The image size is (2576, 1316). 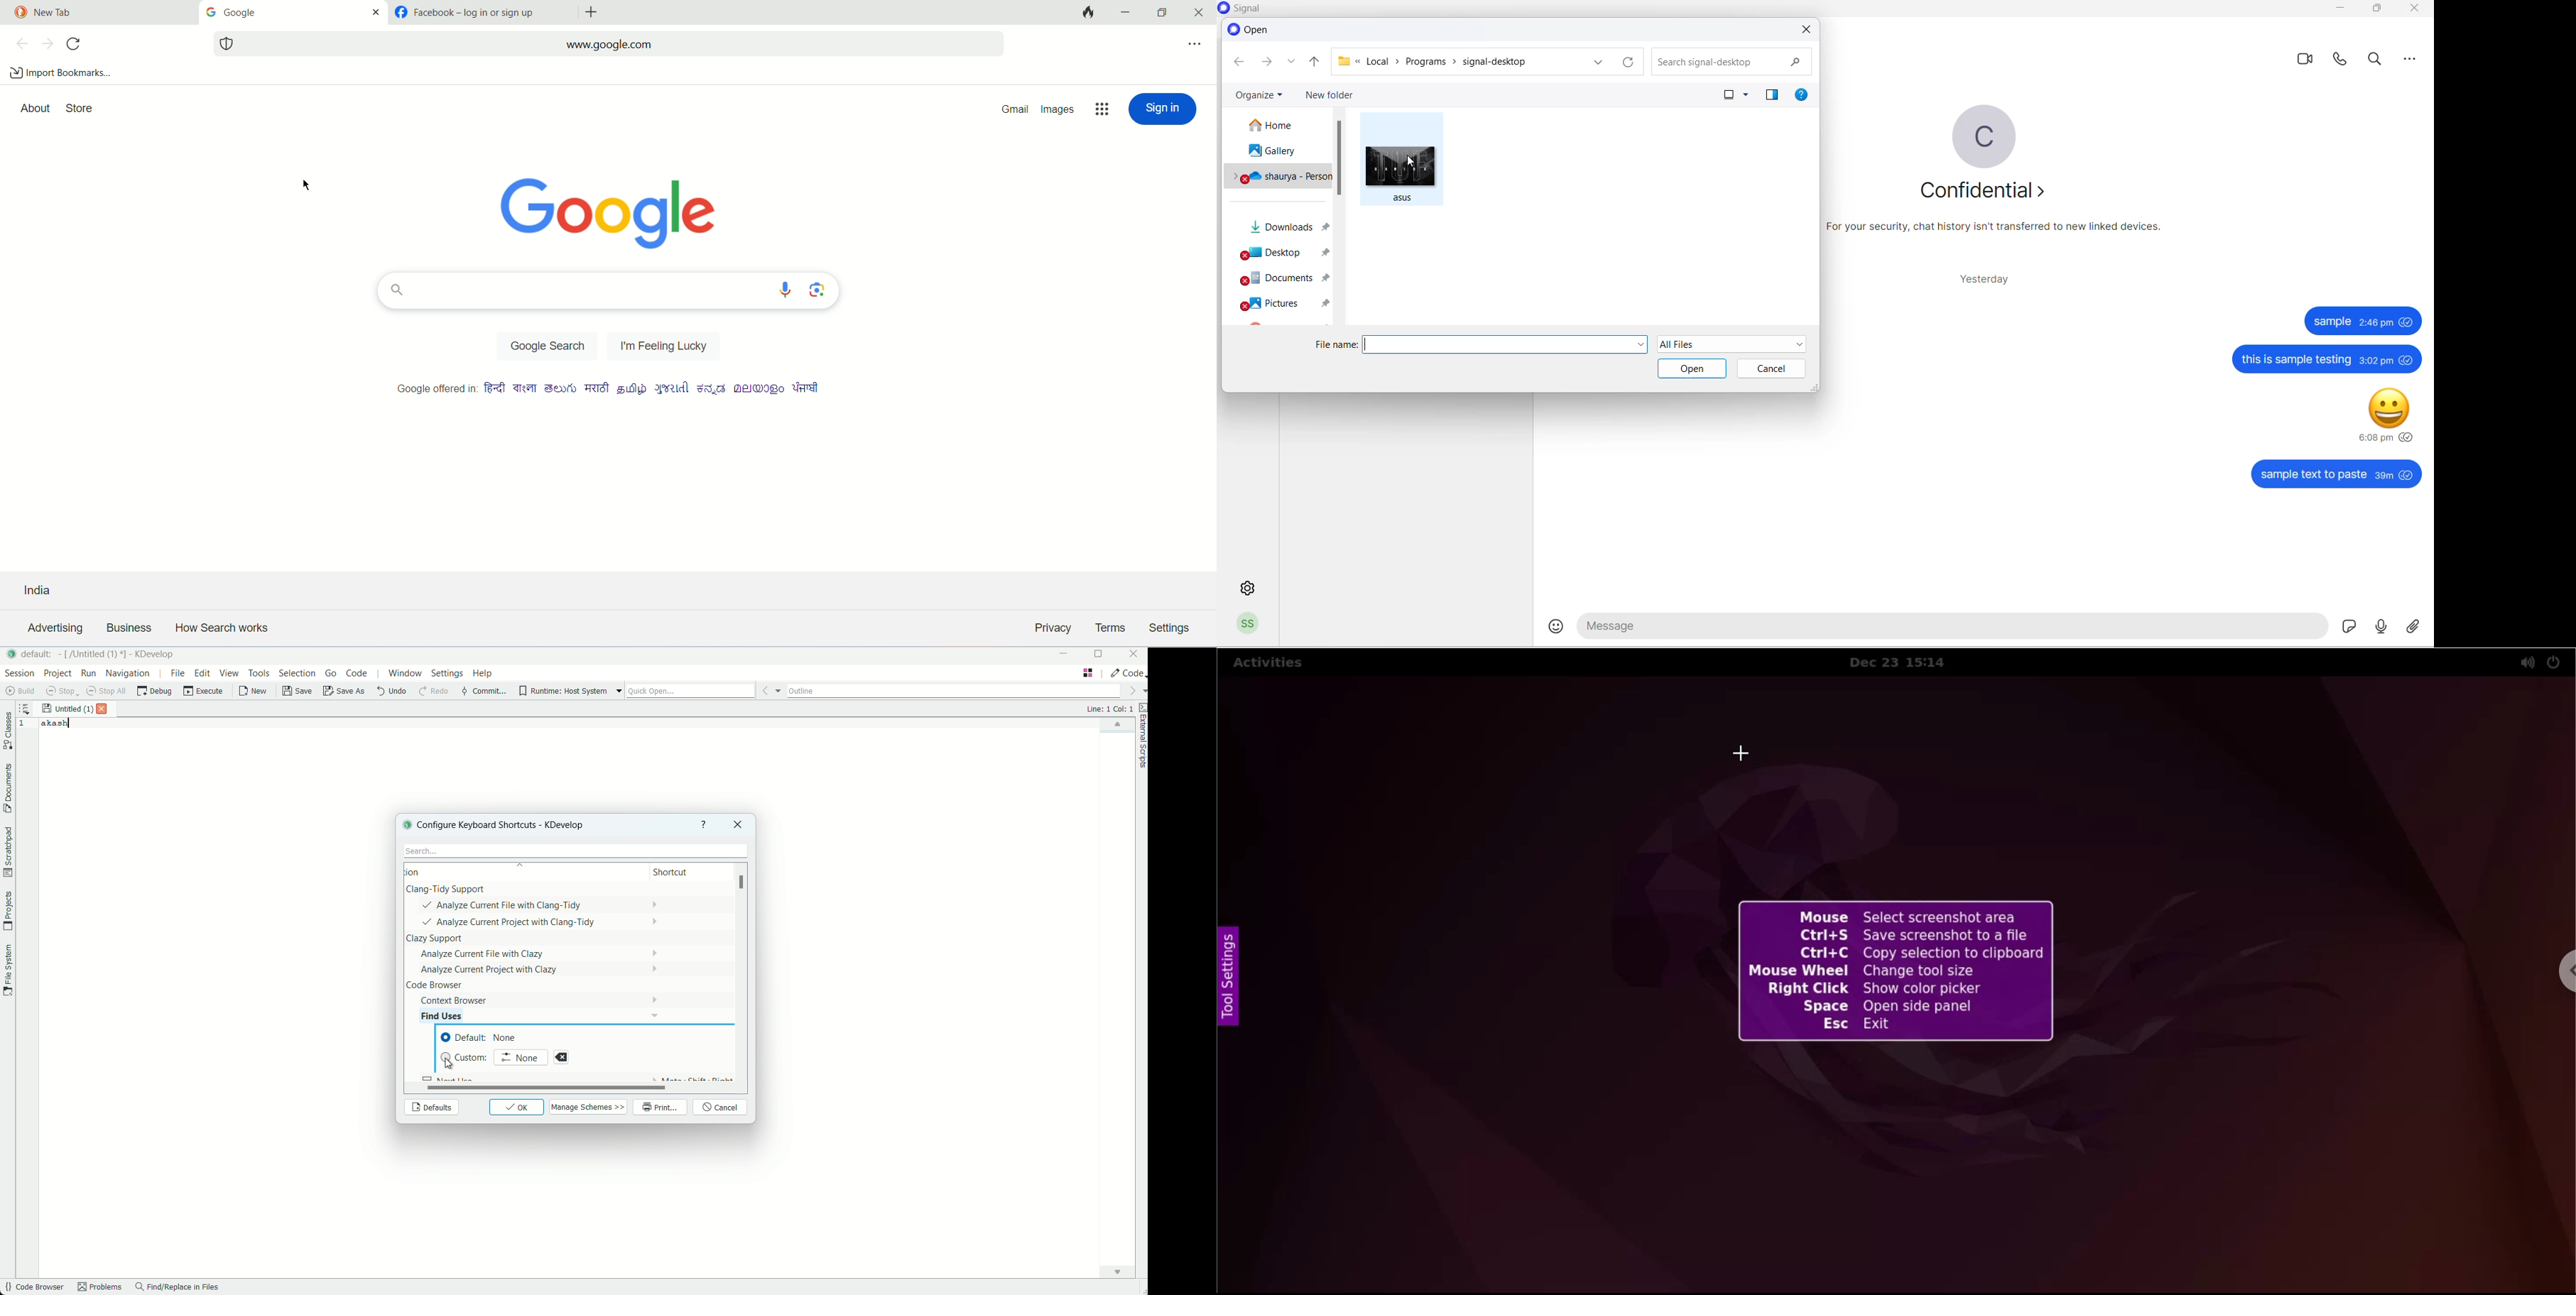 What do you see at coordinates (1498, 345) in the screenshot?
I see `file name text box` at bounding box center [1498, 345].